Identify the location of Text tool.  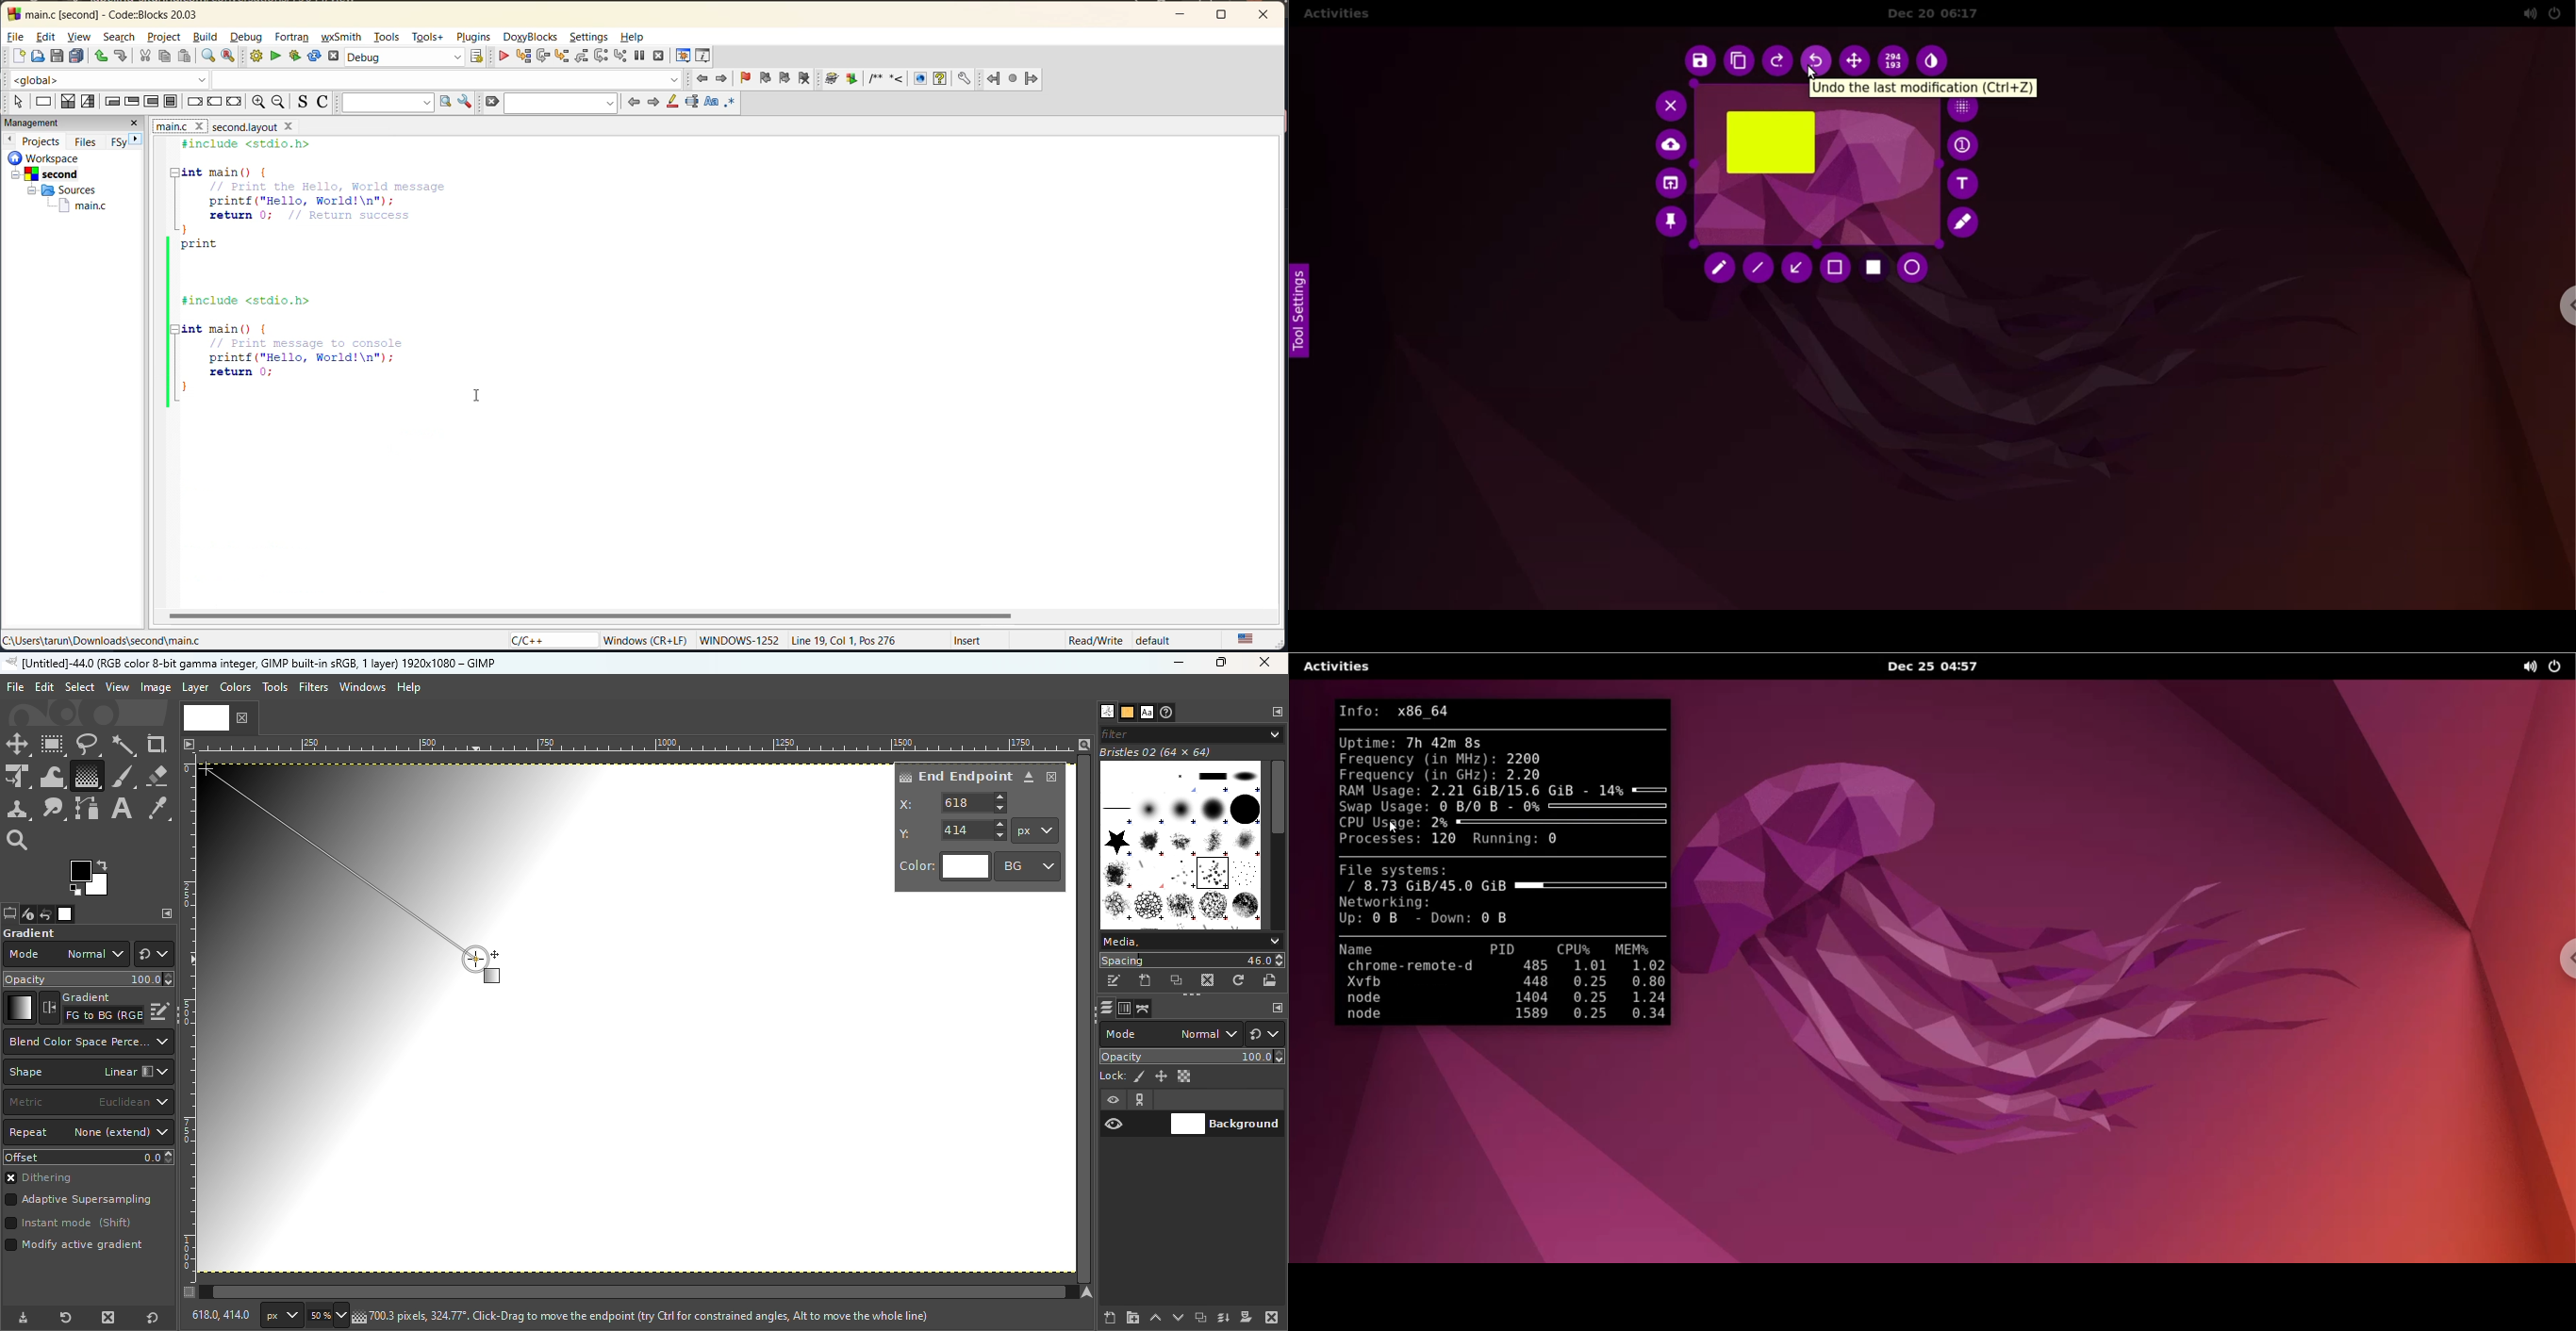
(122, 809).